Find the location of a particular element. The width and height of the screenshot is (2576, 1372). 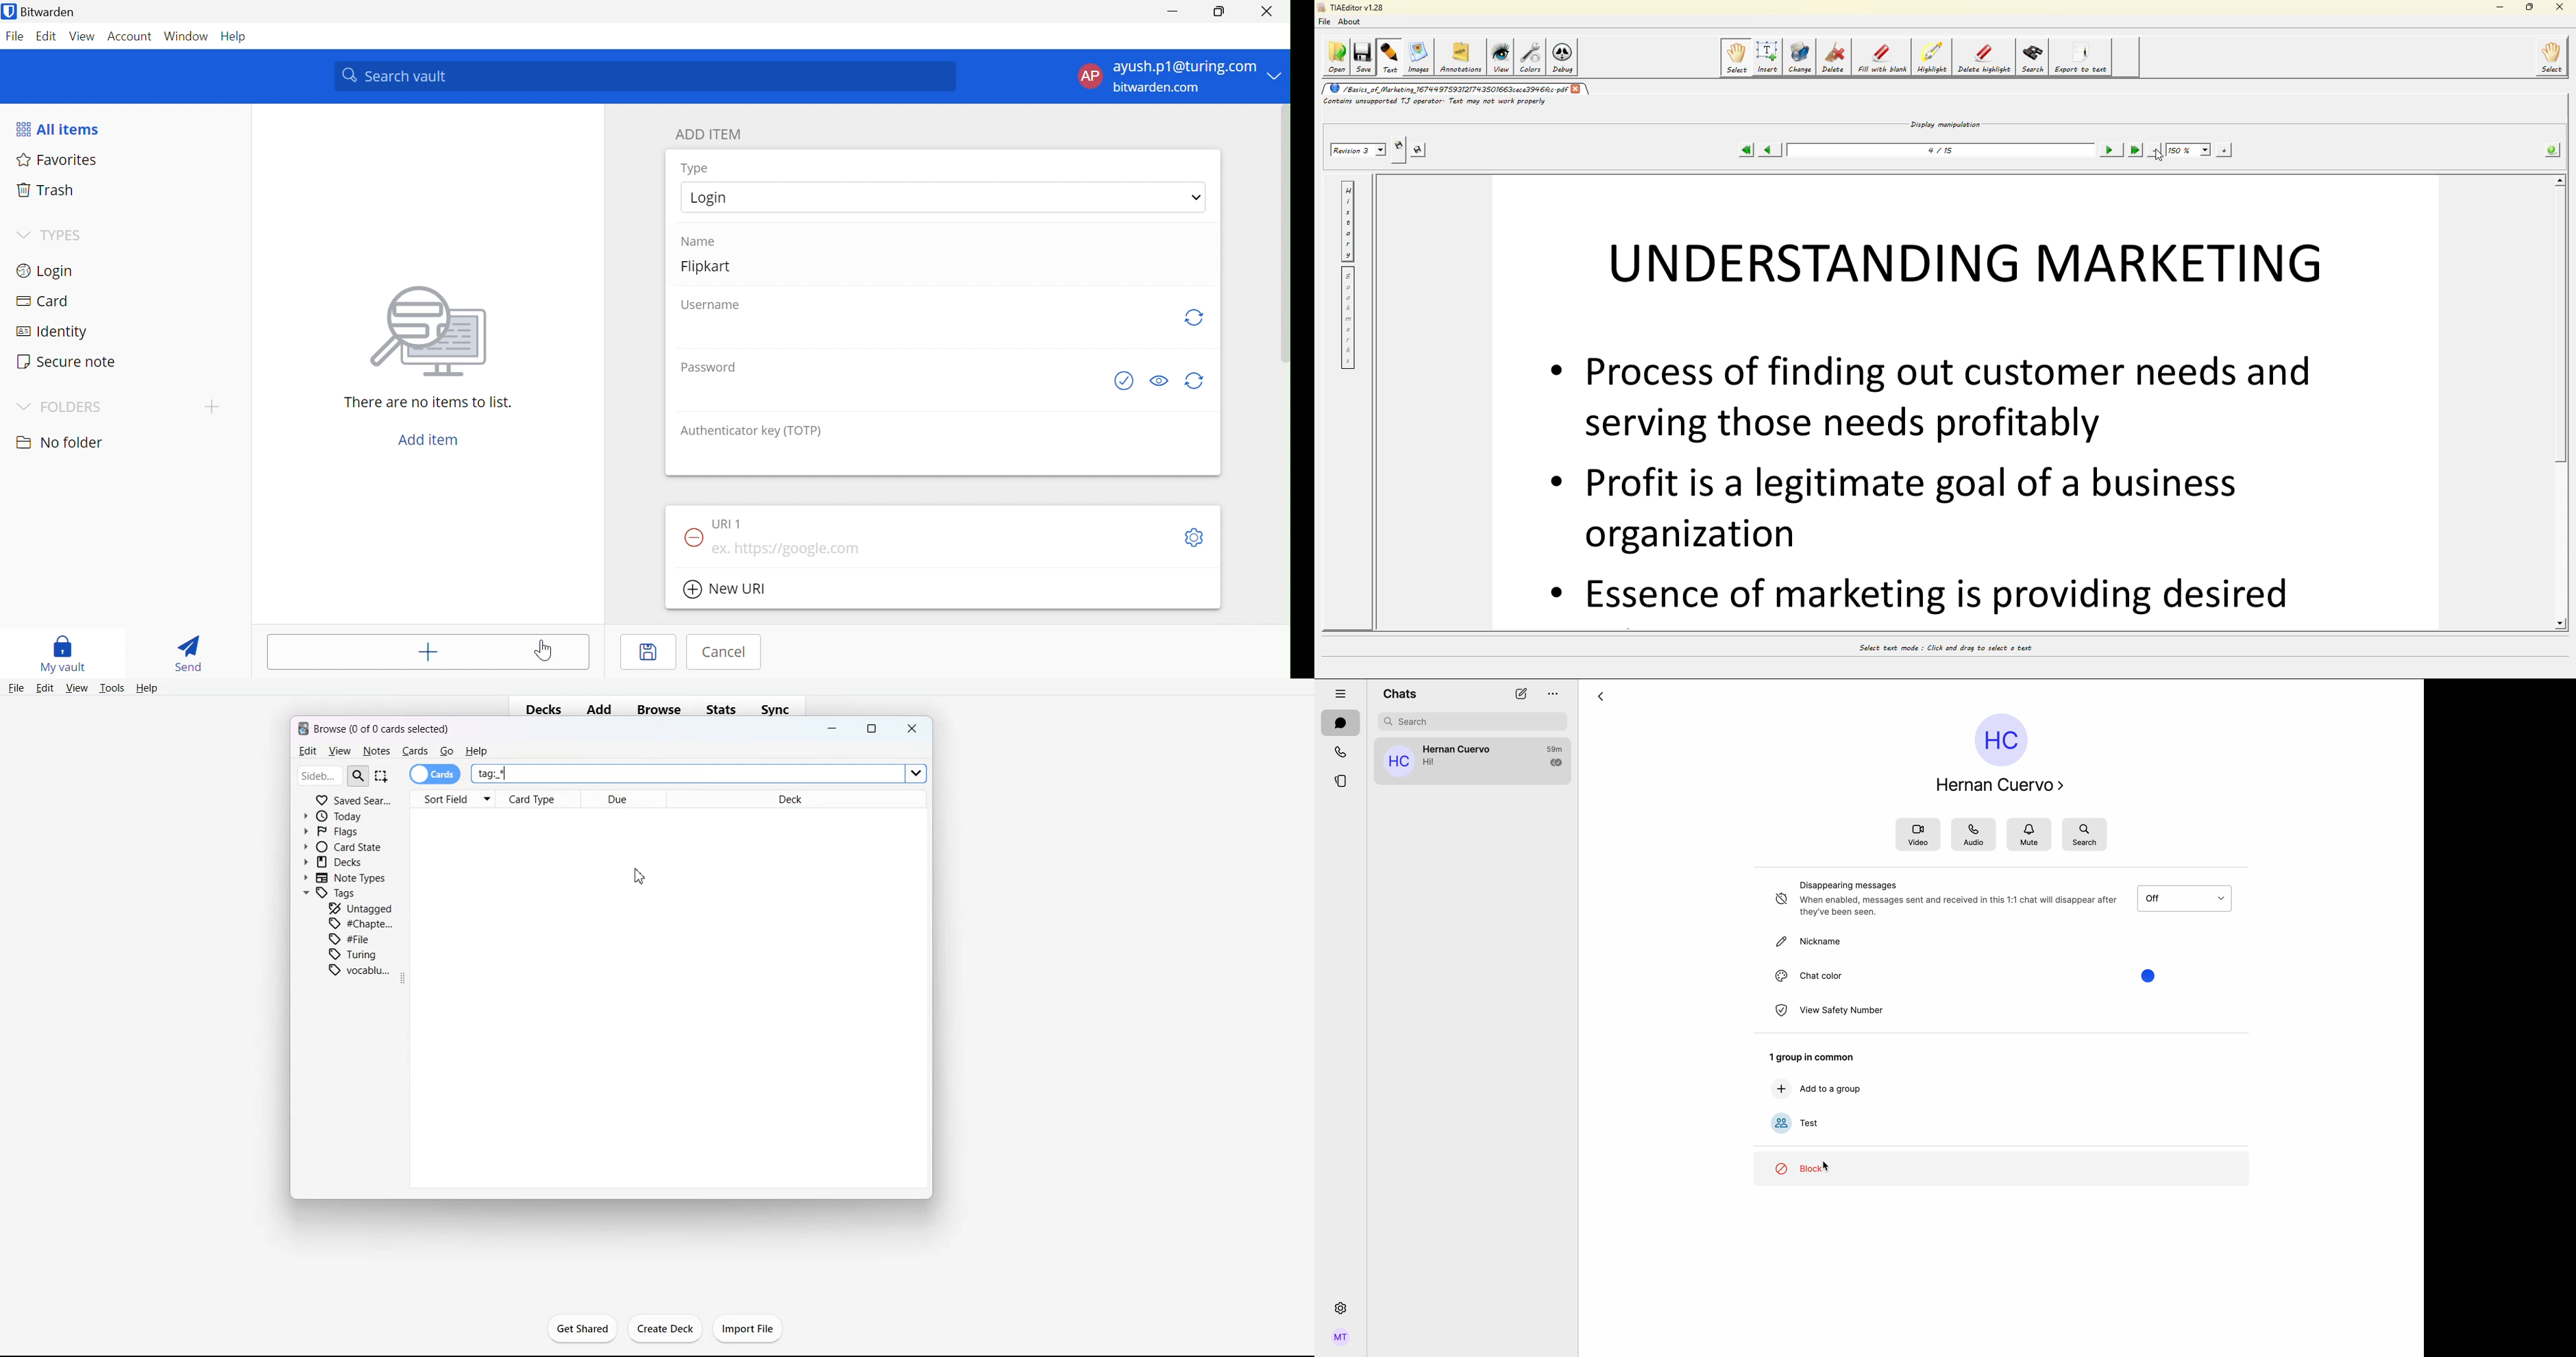

Name is located at coordinates (699, 242).